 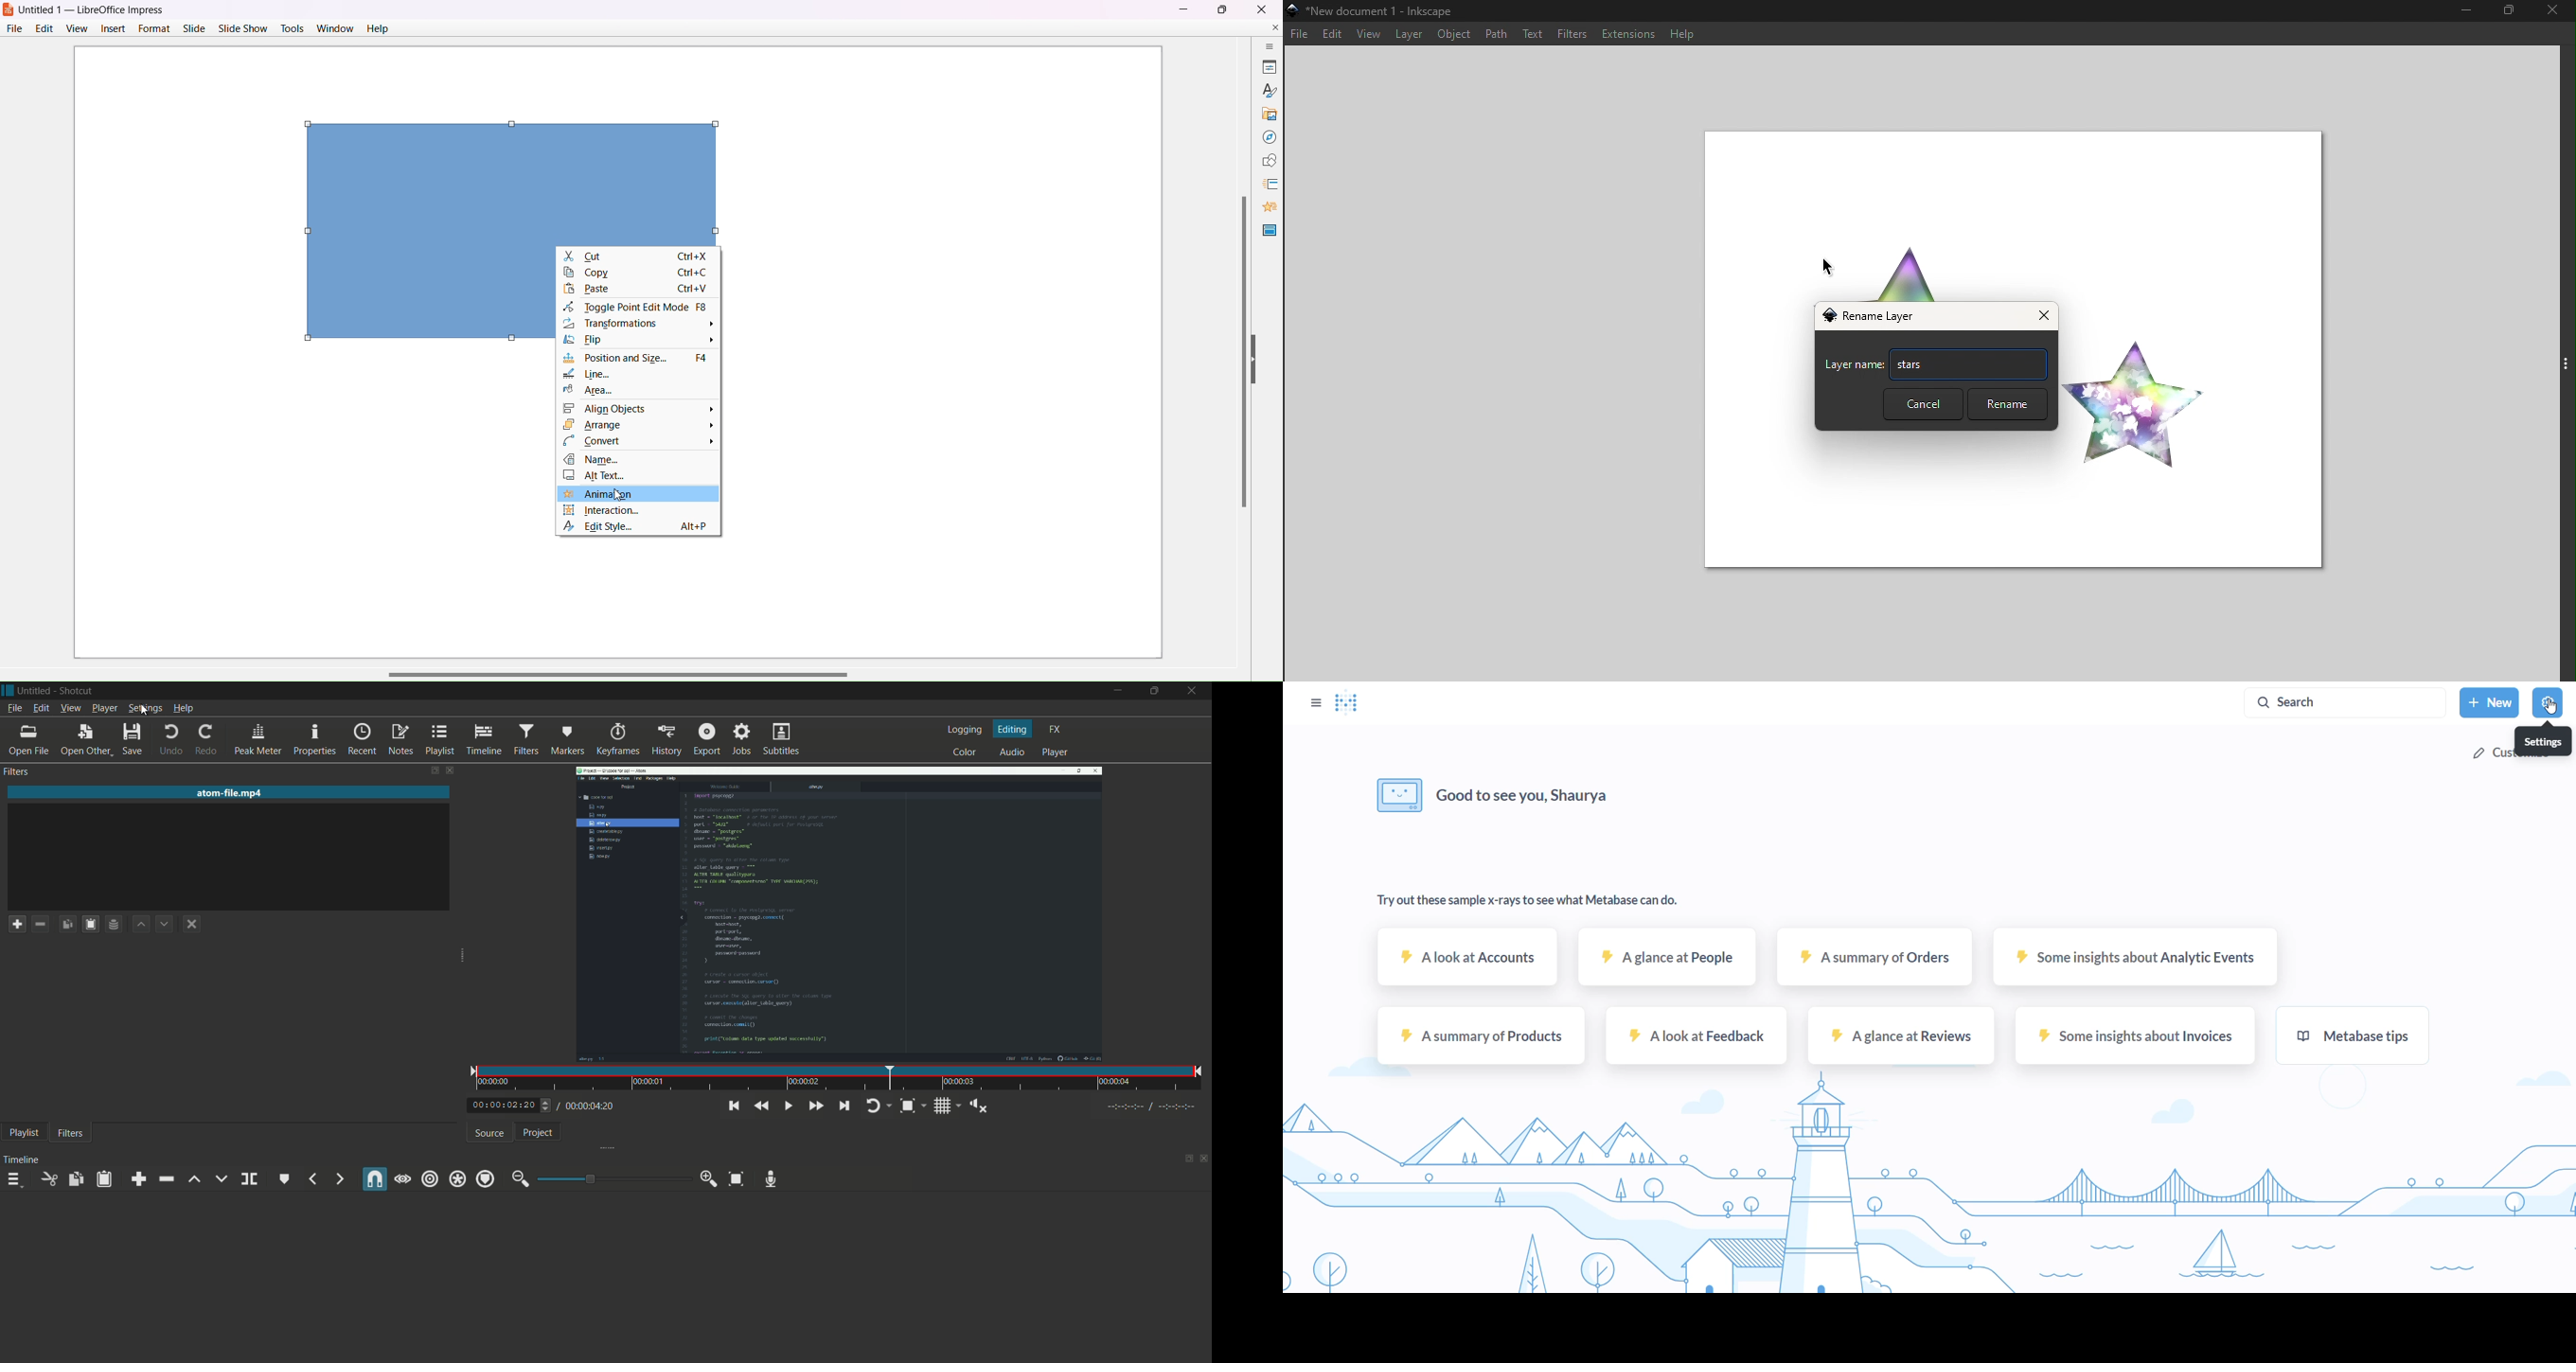 What do you see at coordinates (944, 1106) in the screenshot?
I see `toggle grid` at bounding box center [944, 1106].